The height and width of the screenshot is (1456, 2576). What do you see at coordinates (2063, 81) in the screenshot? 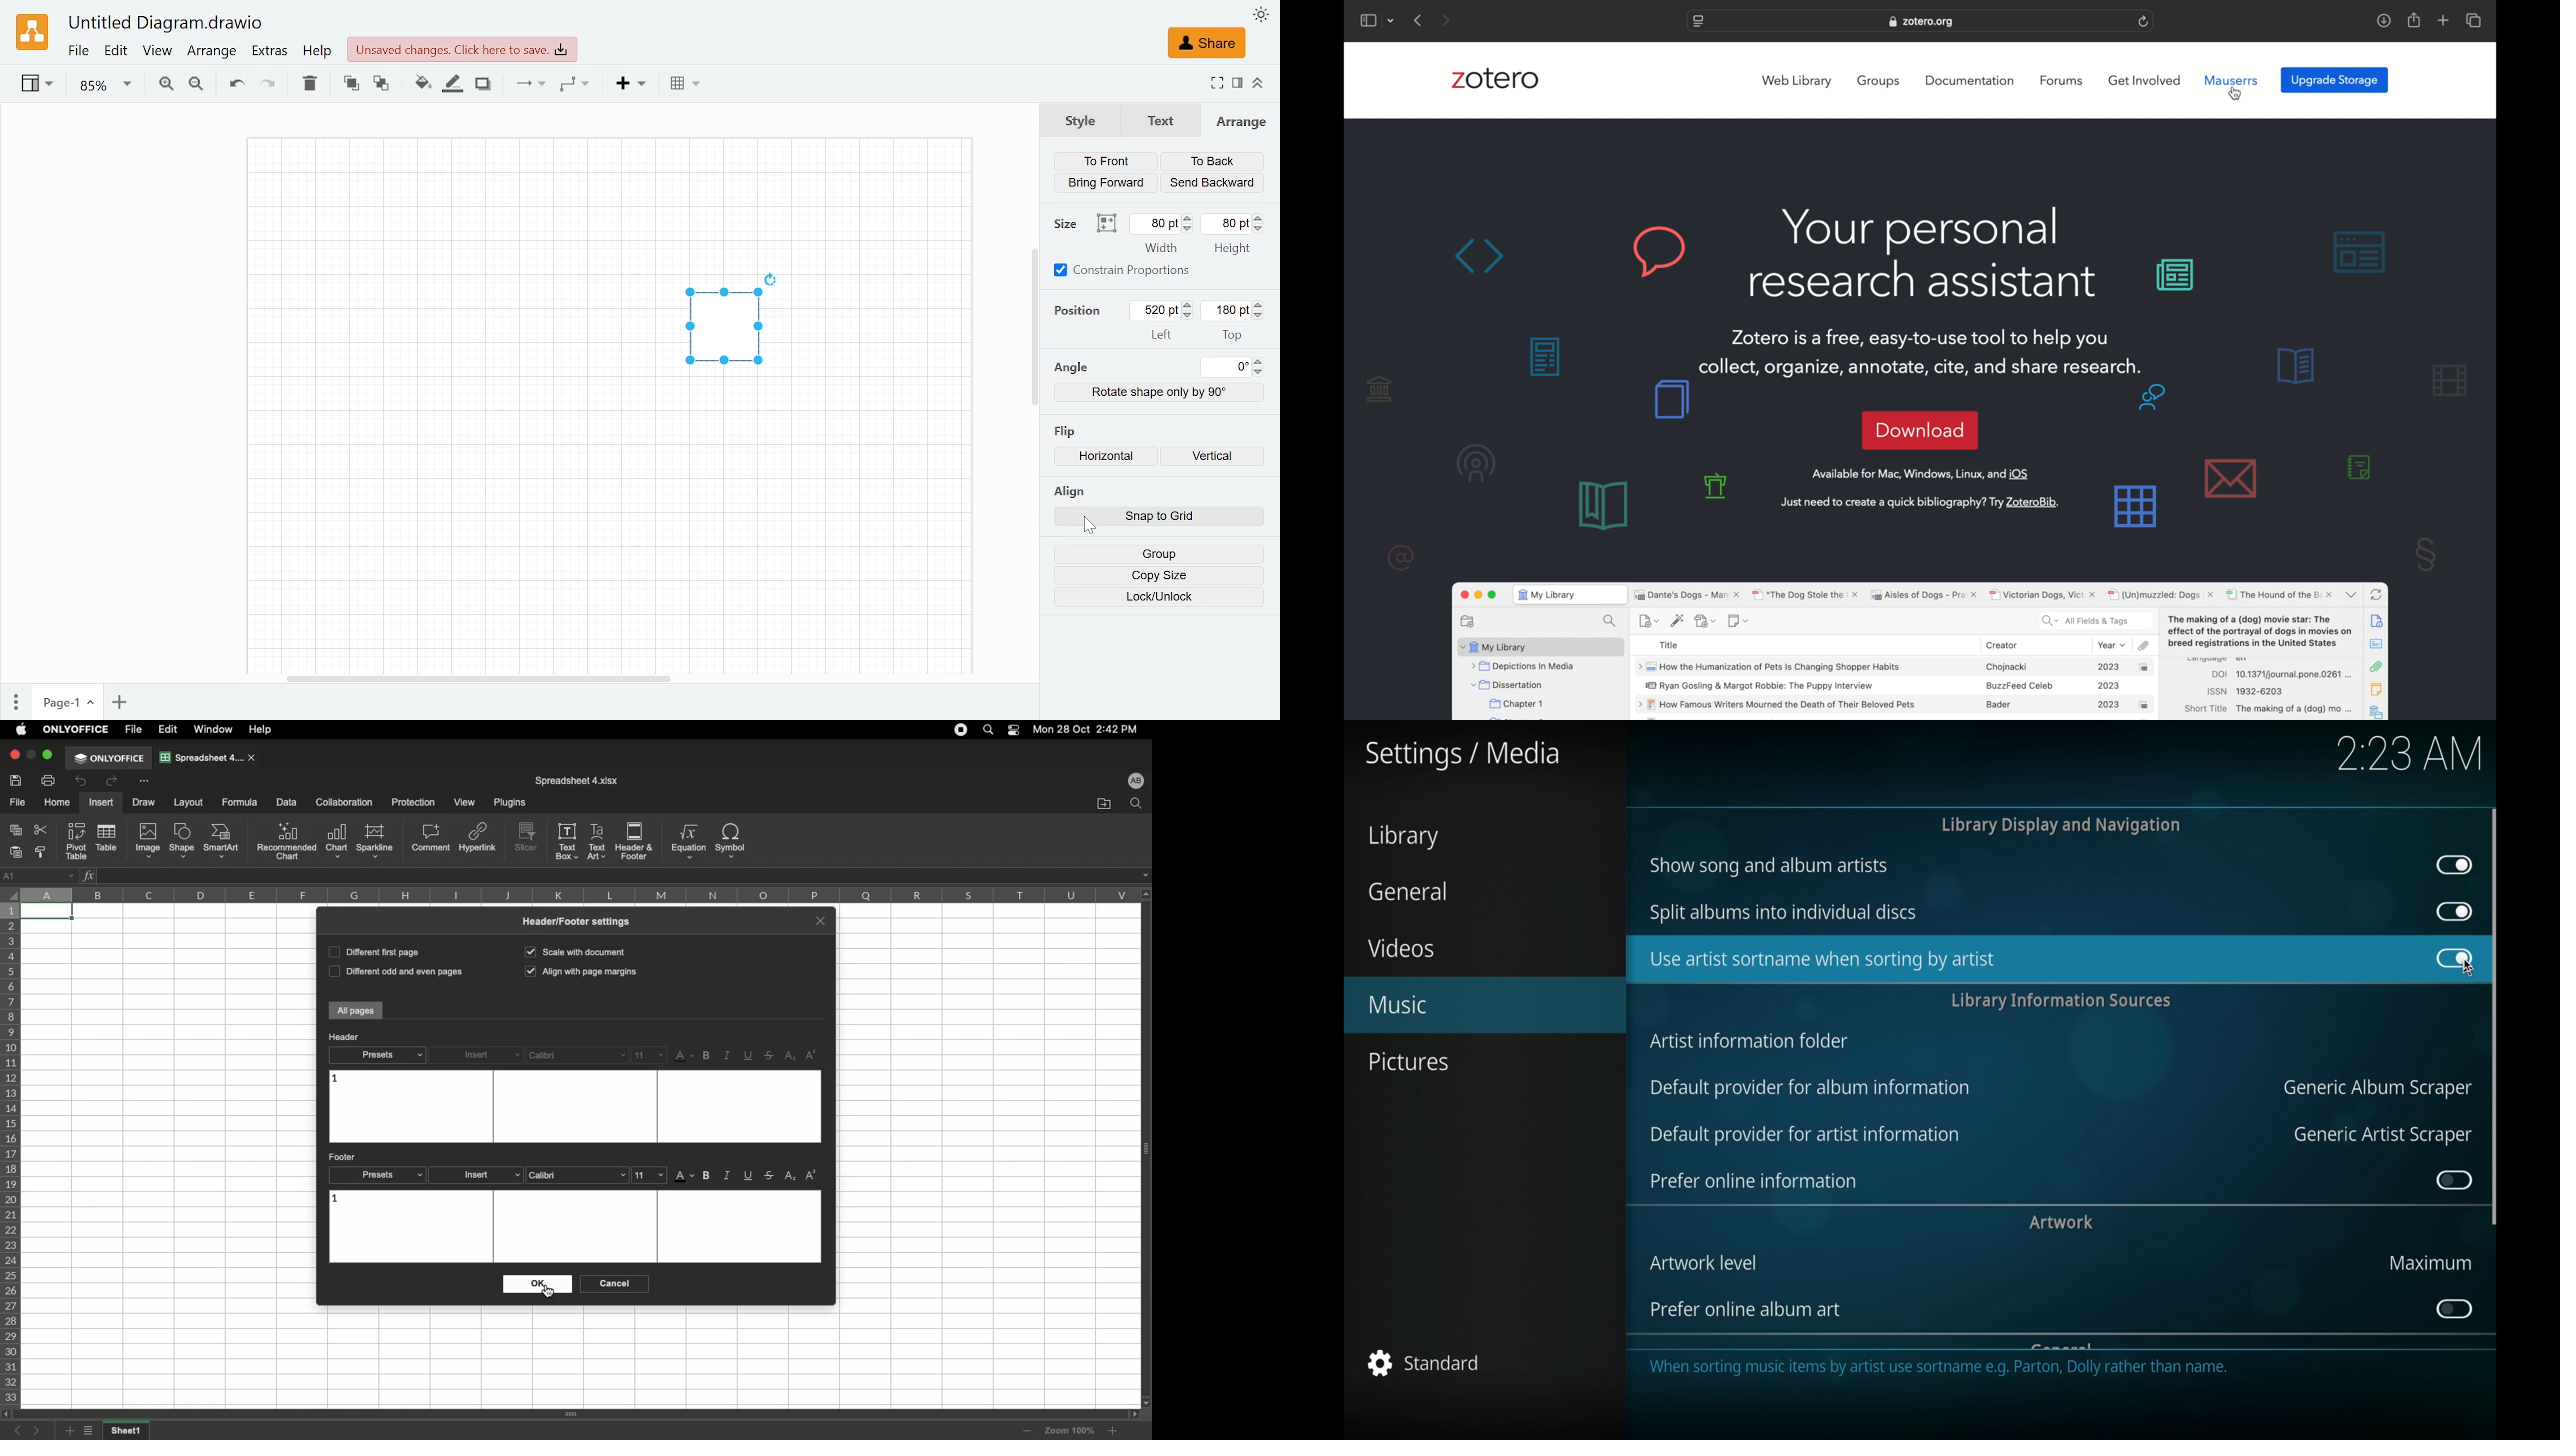
I see `forums` at bounding box center [2063, 81].